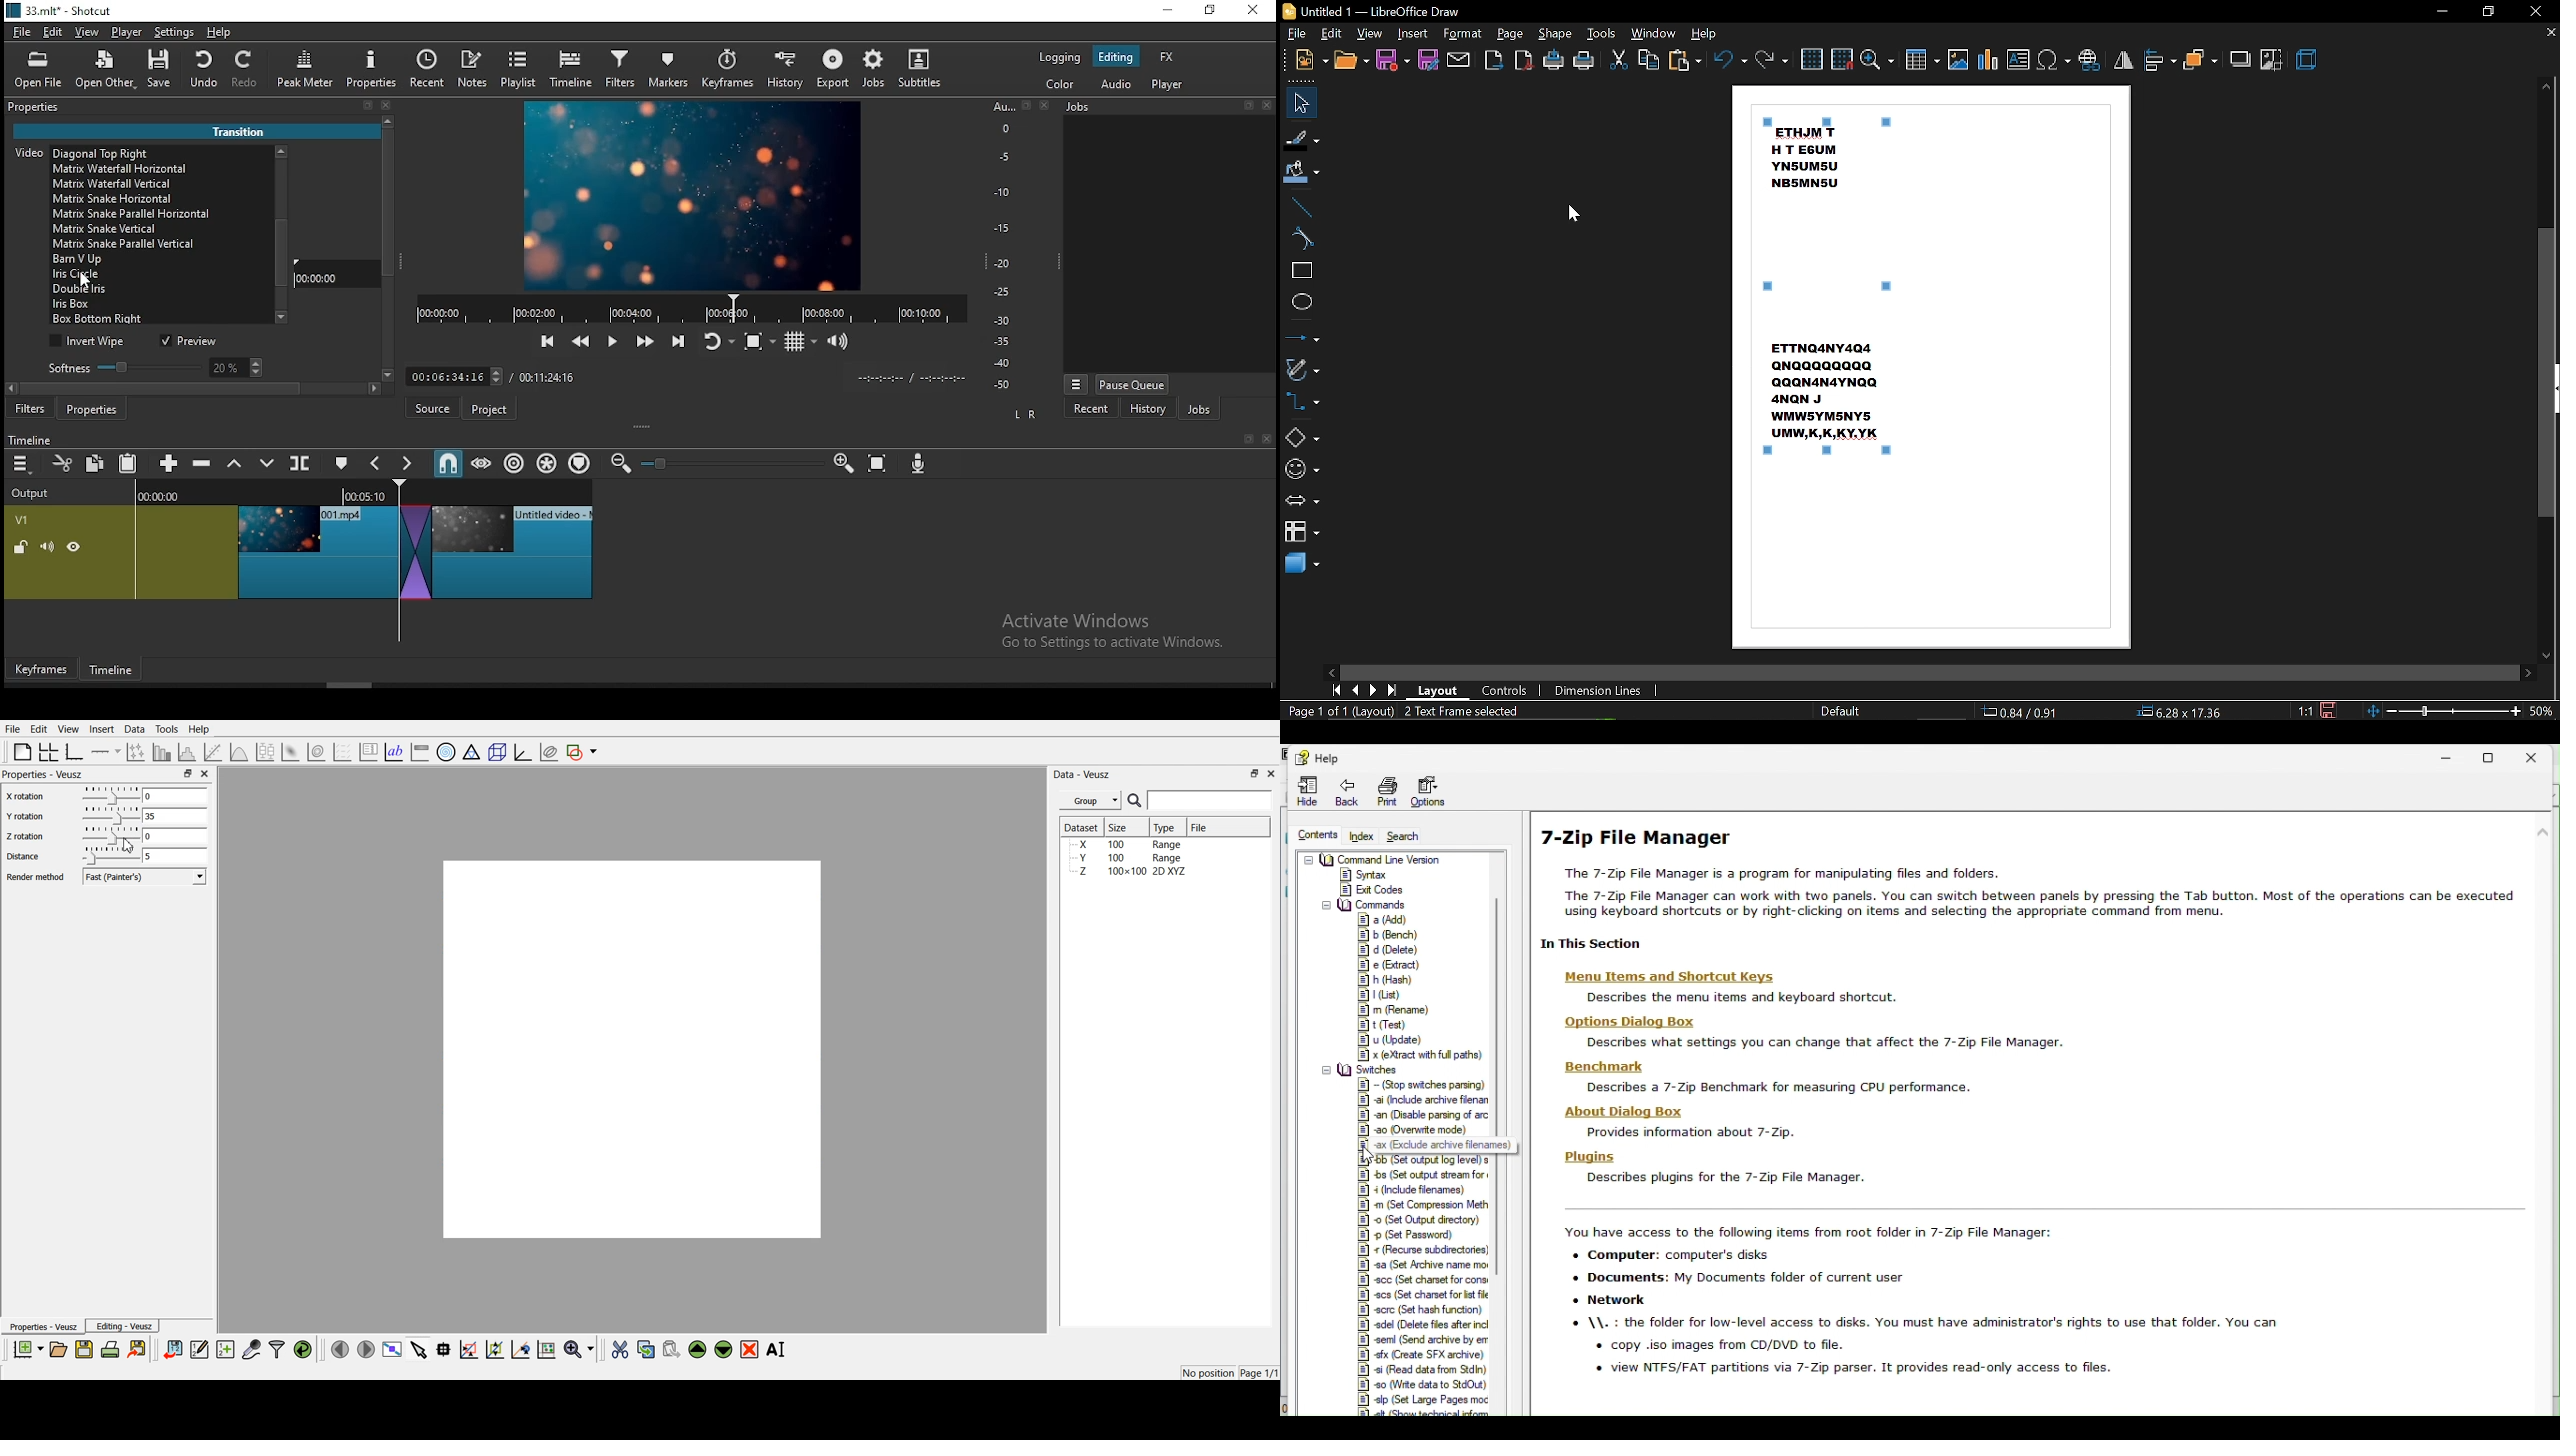  Describe the element at coordinates (1988, 60) in the screenshot. I see `insert chart` at that location.